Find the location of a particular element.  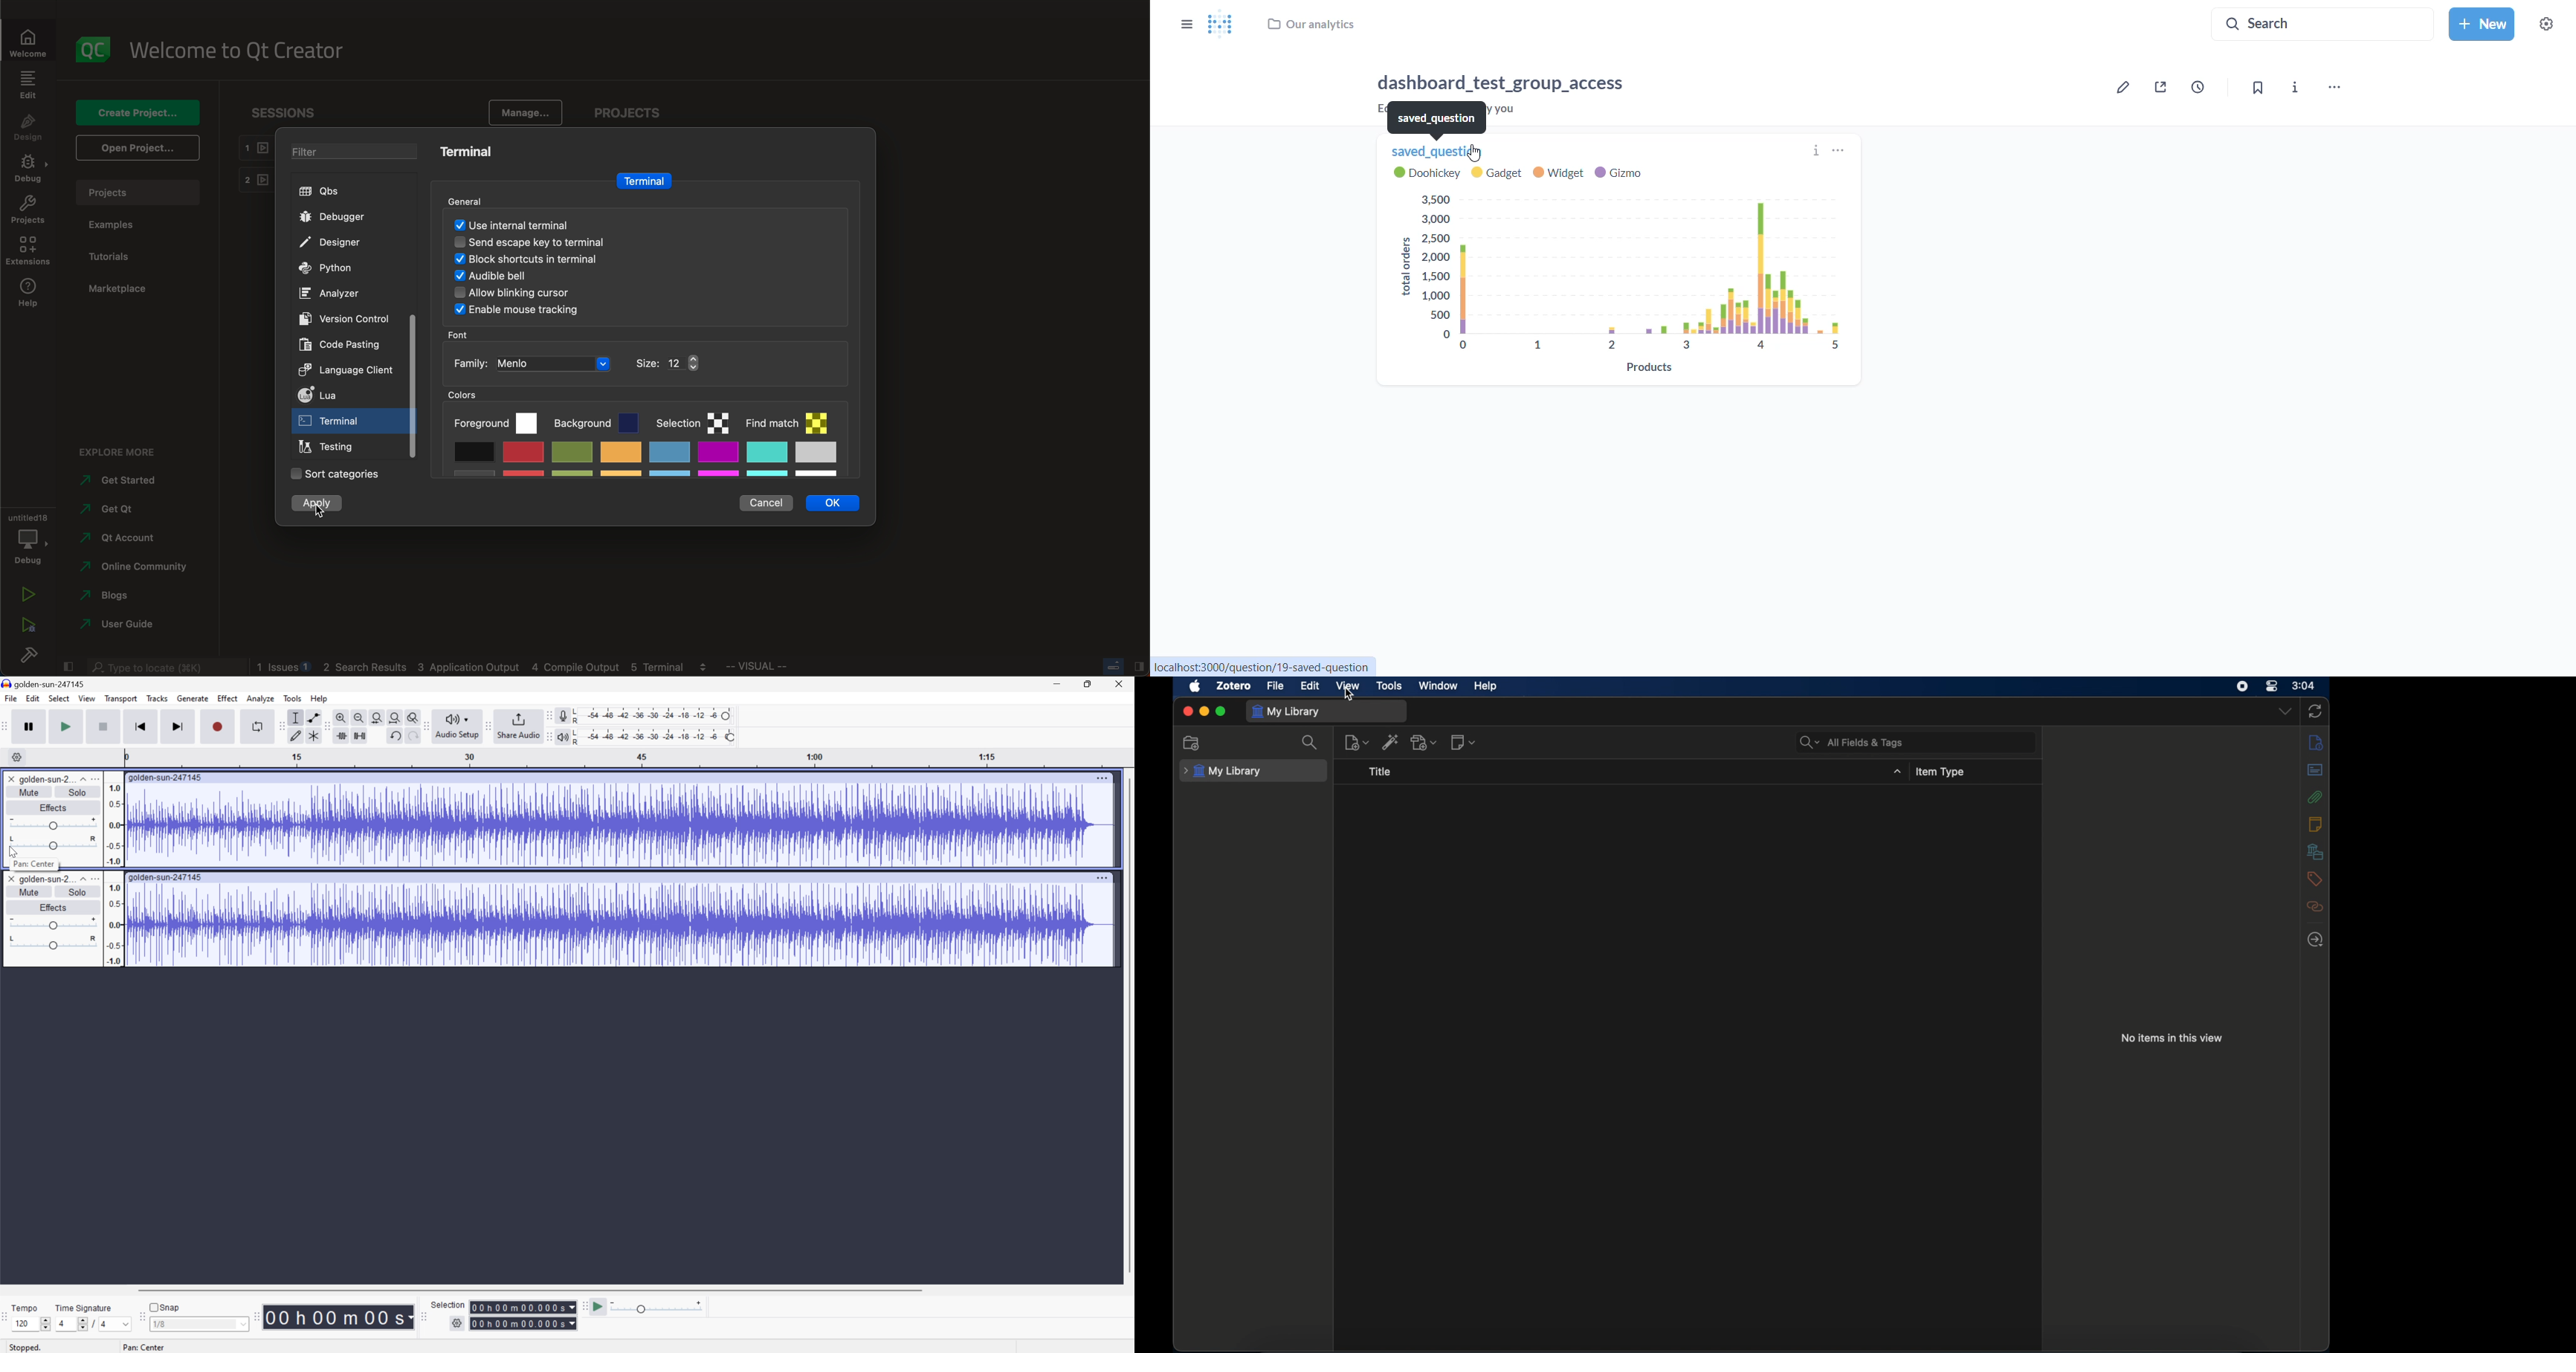

Slider is located at coordinates (80, 1323).